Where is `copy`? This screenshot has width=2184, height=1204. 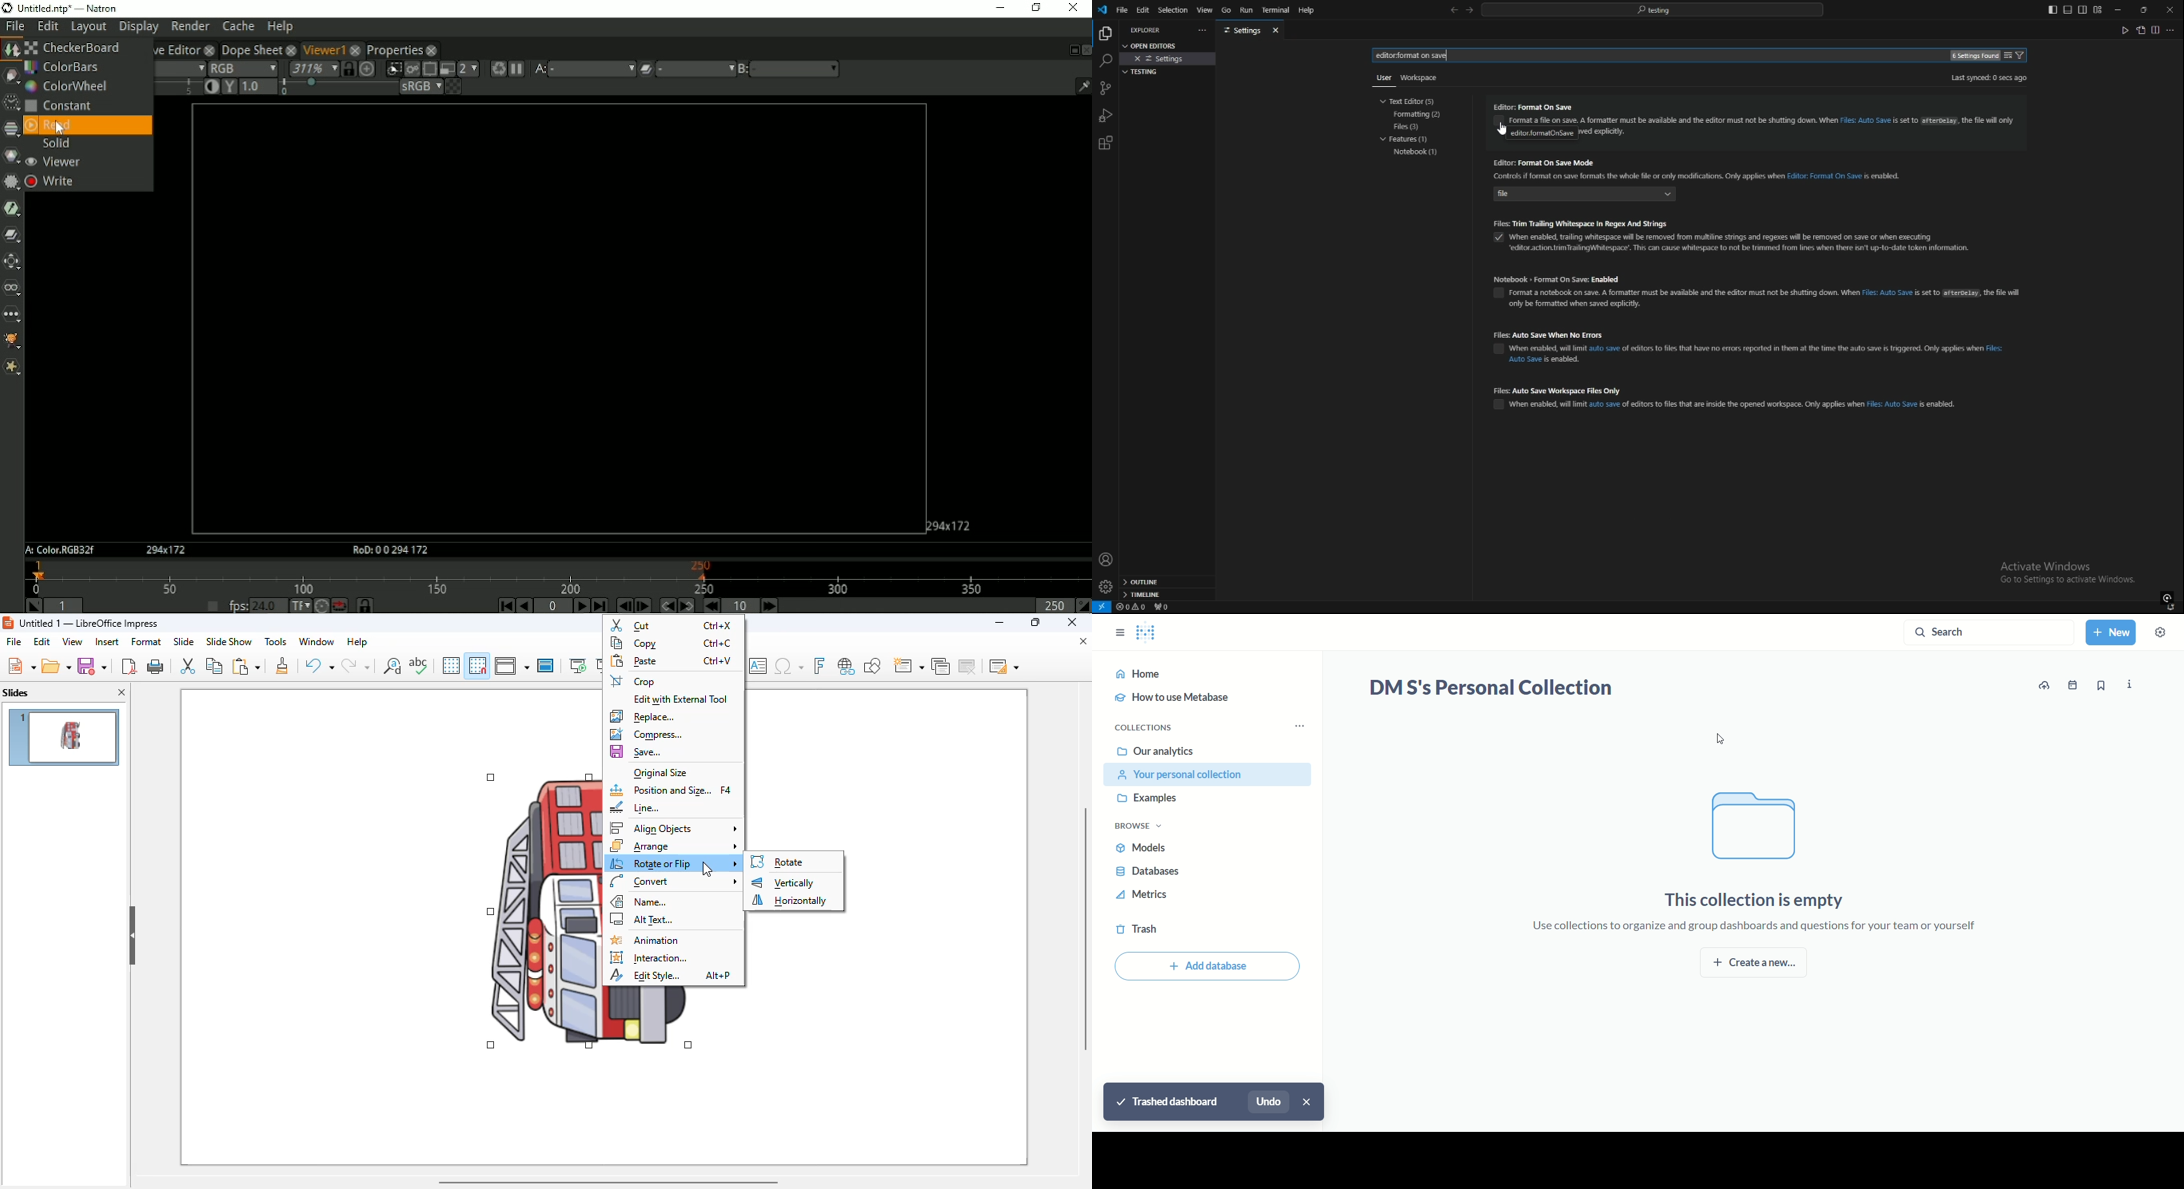
copy is located at coordinates (672, 644).